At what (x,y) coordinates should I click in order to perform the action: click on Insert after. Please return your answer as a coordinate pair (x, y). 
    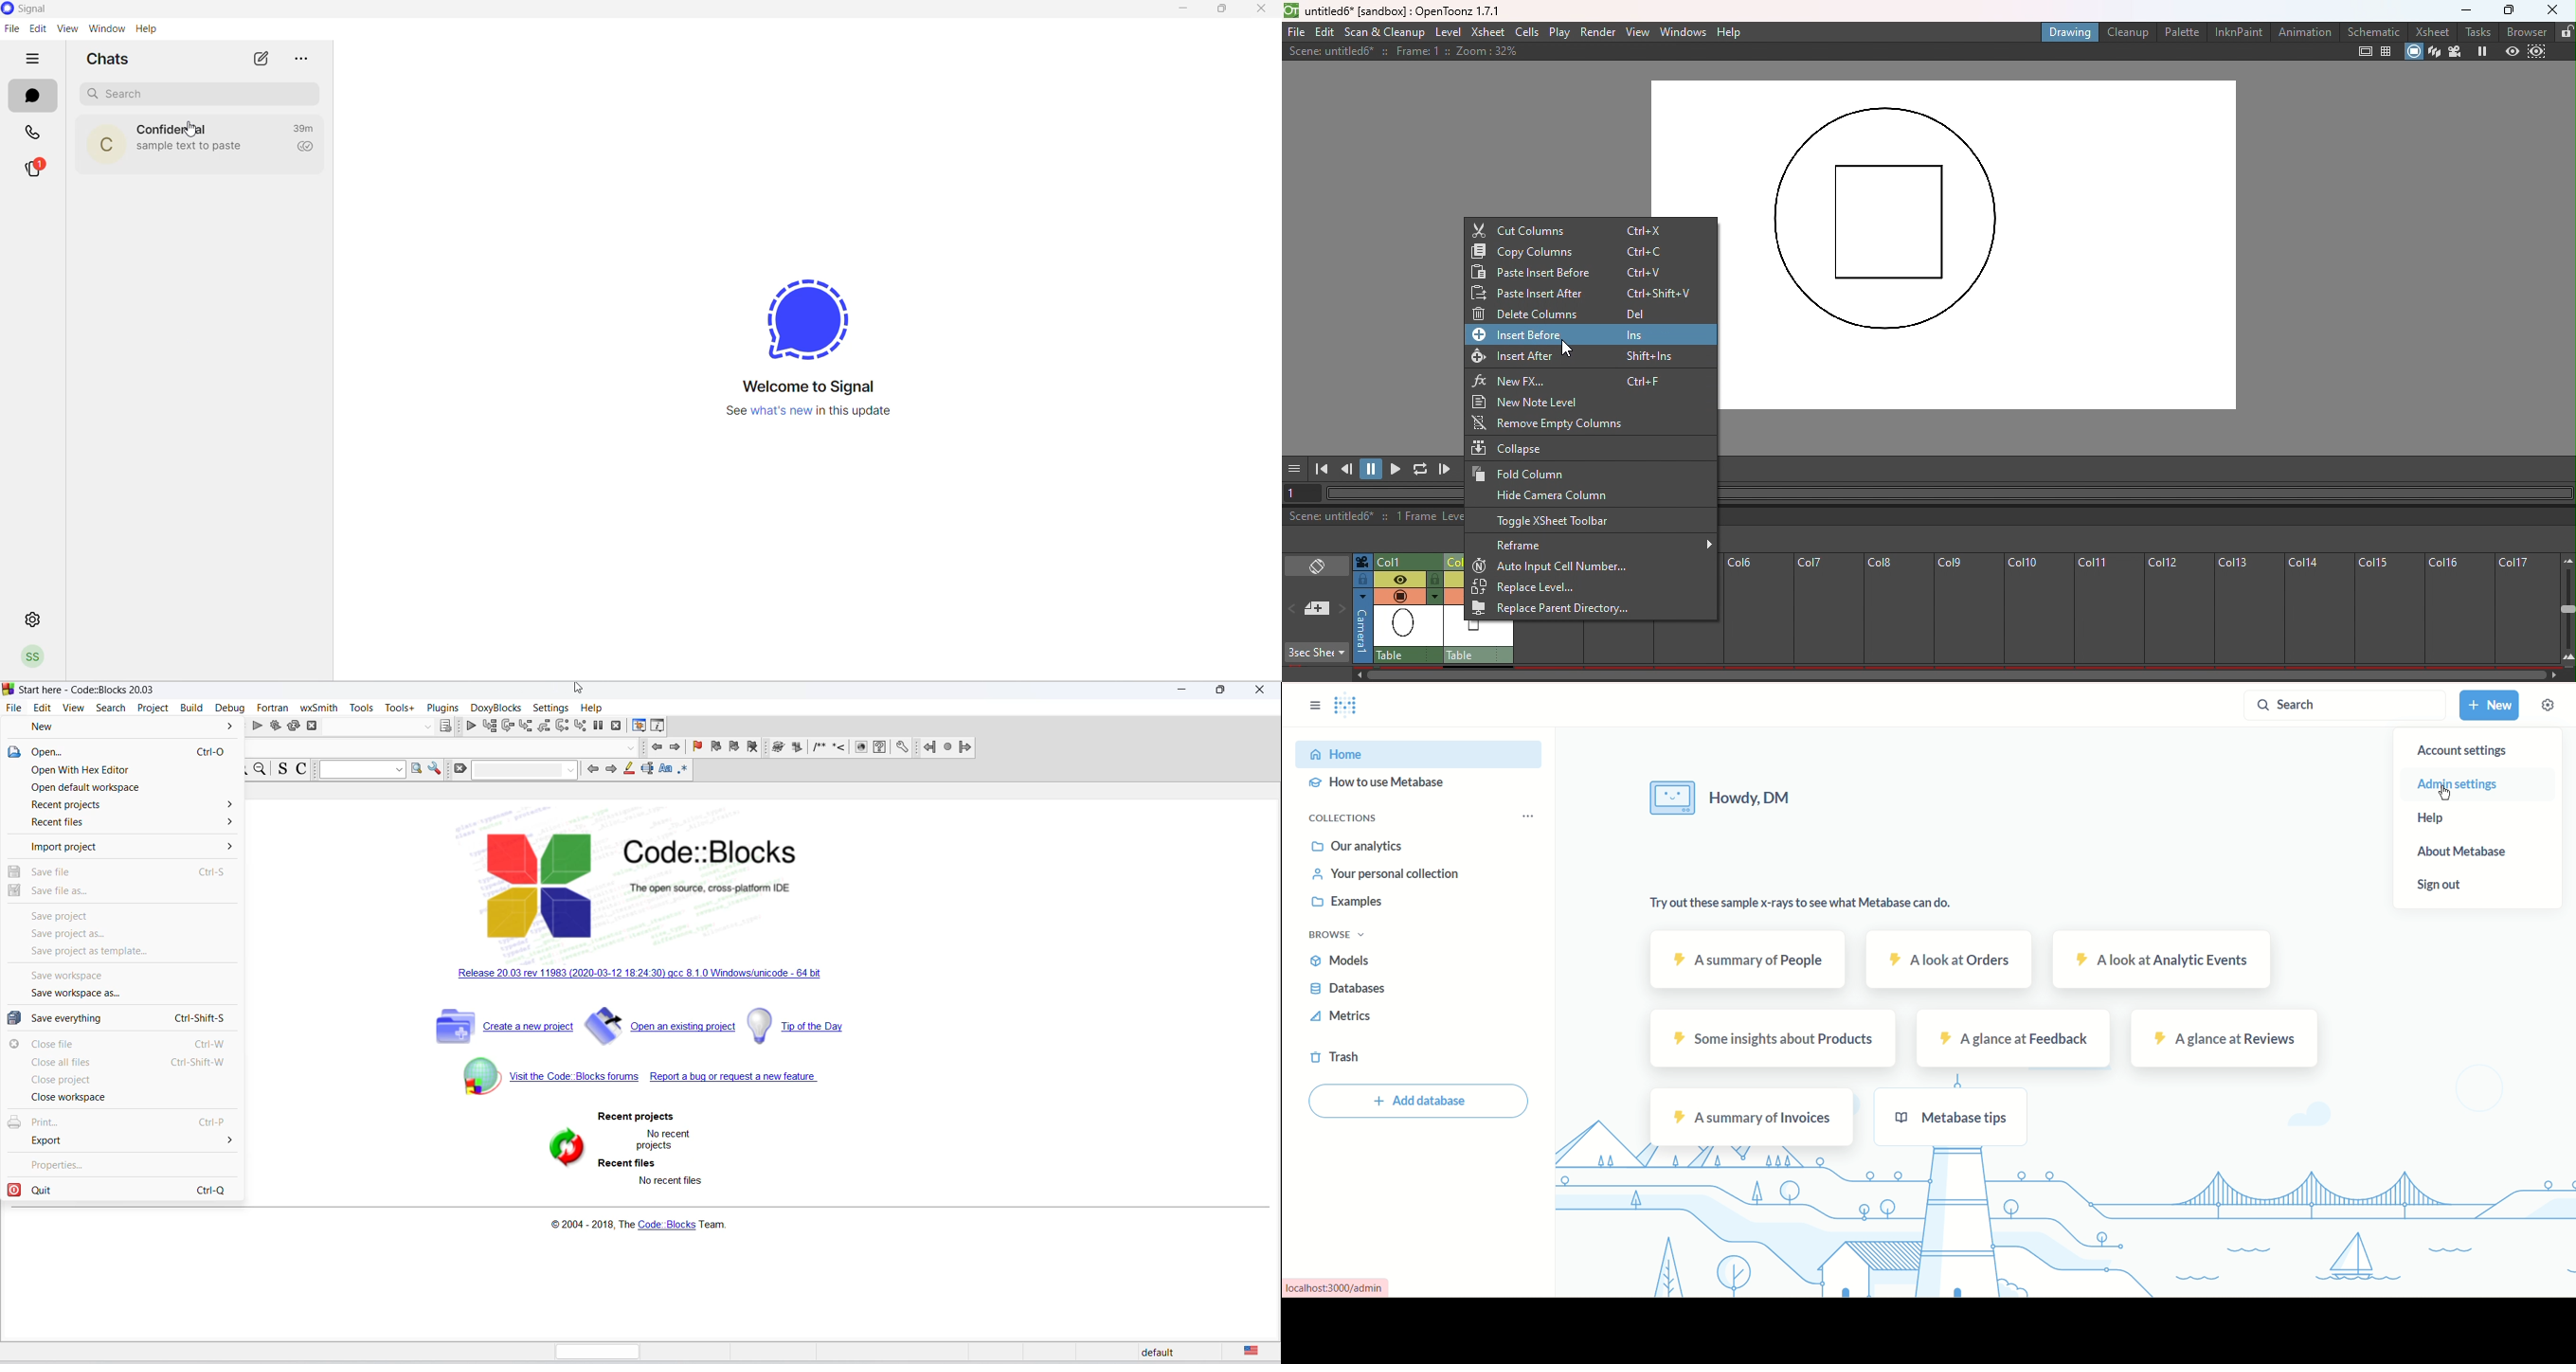
    Looking at the image, I should click on (1584, 356).